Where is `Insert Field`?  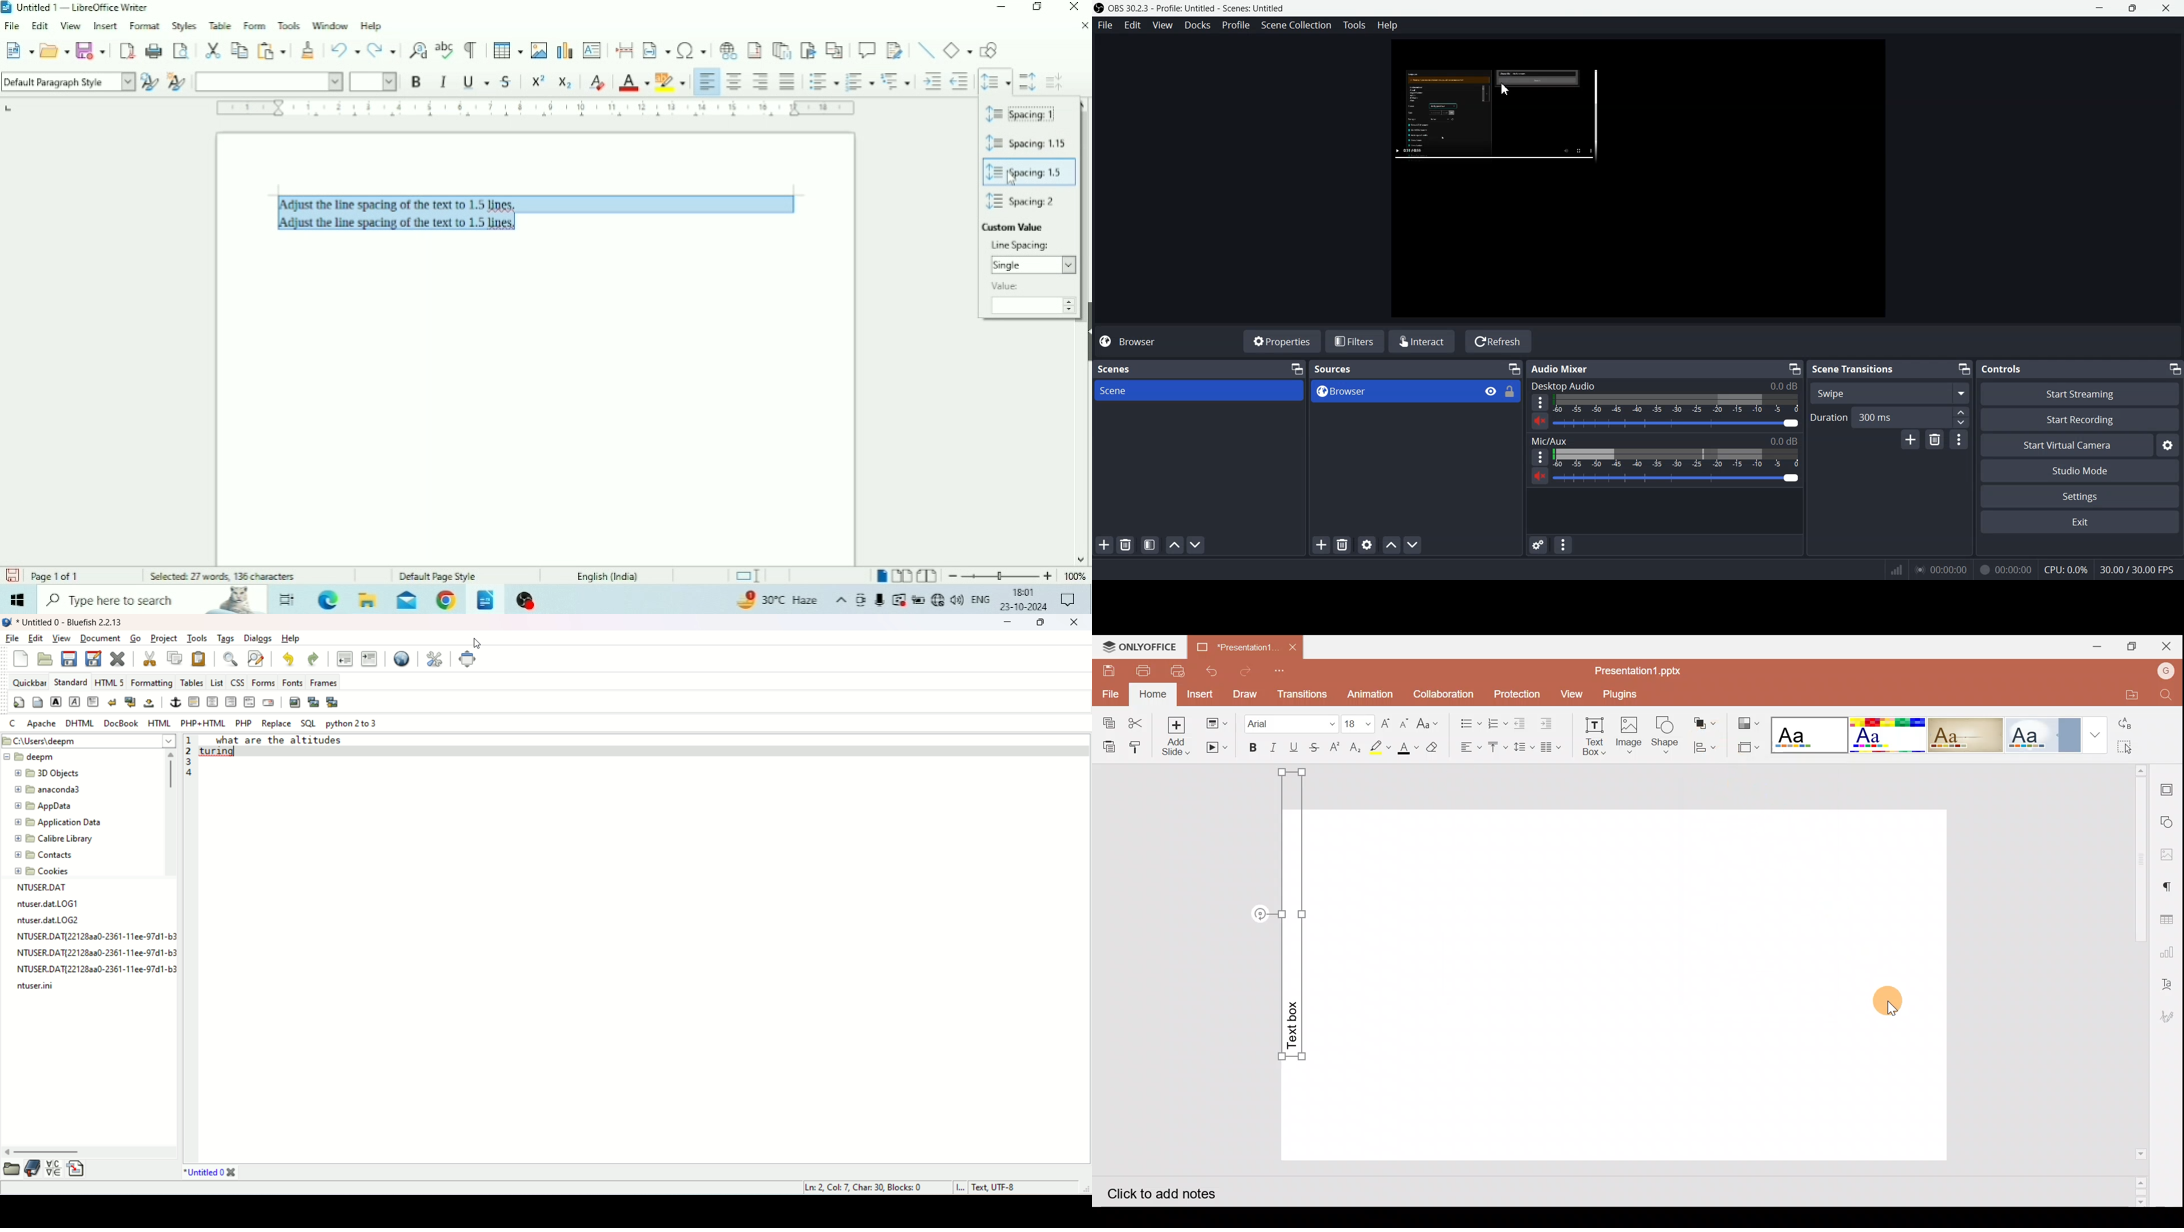 Insert Field is located at coordinates (656, 49).